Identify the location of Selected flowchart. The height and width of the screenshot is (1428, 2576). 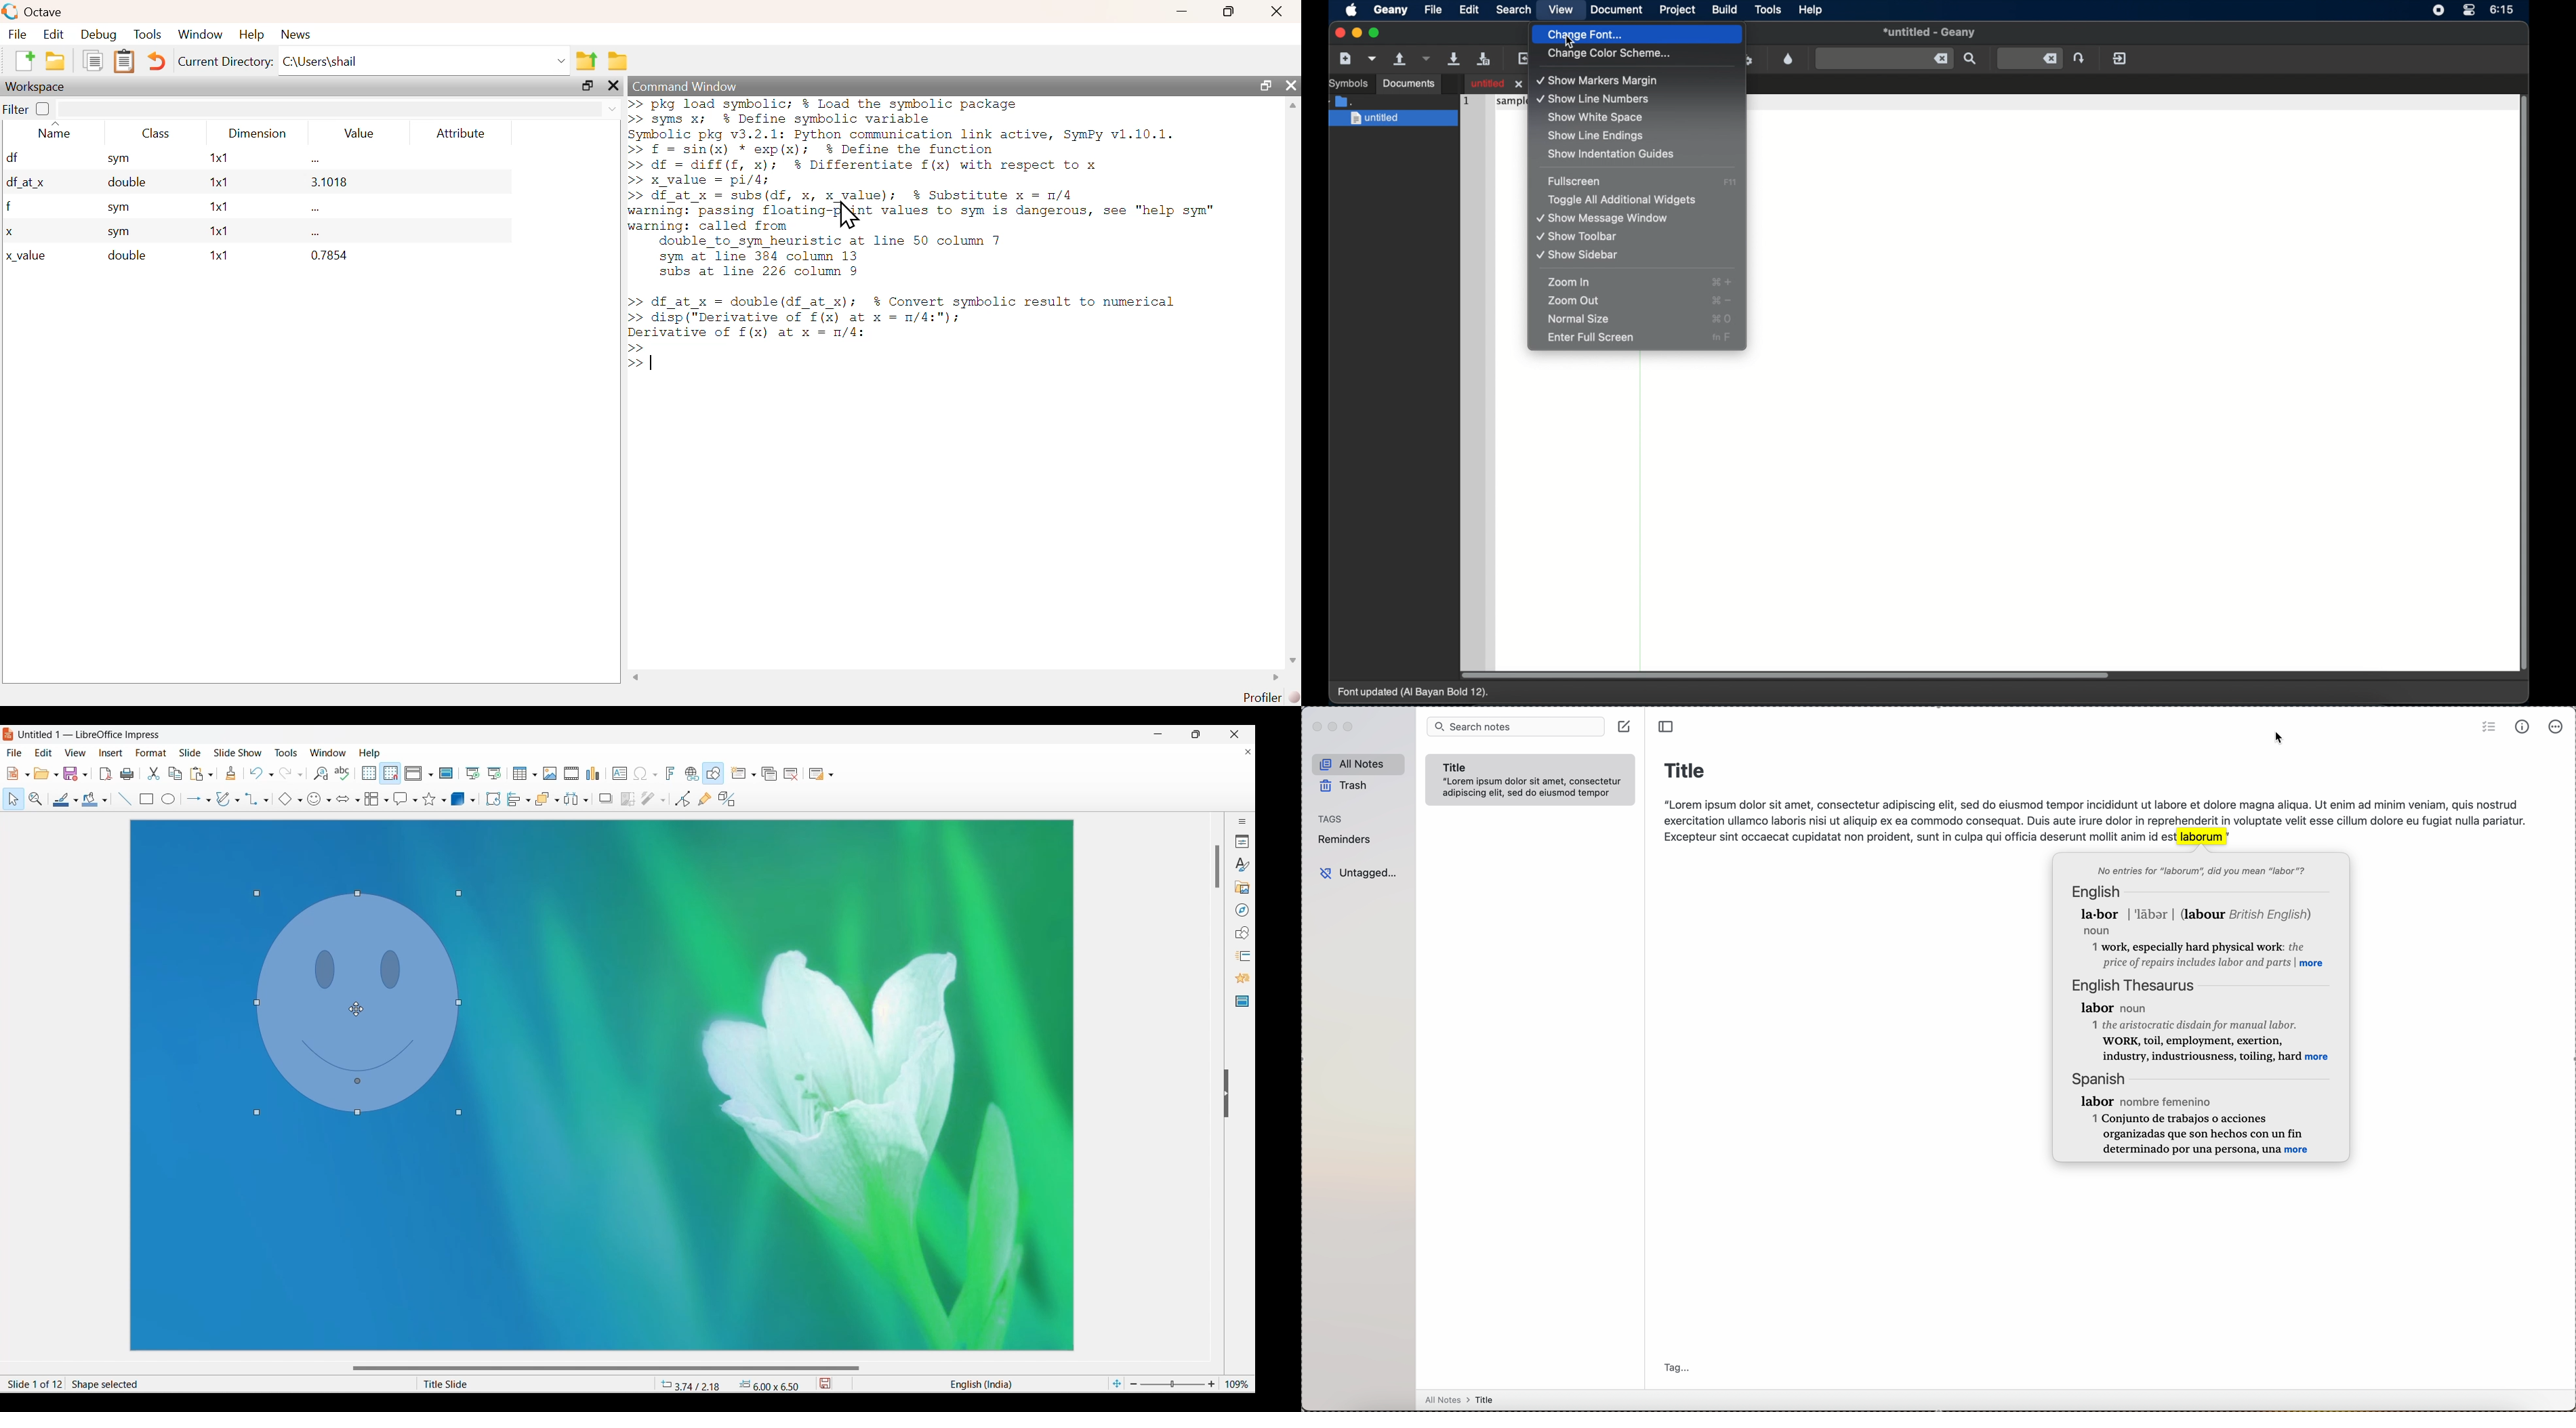
(372, 799).